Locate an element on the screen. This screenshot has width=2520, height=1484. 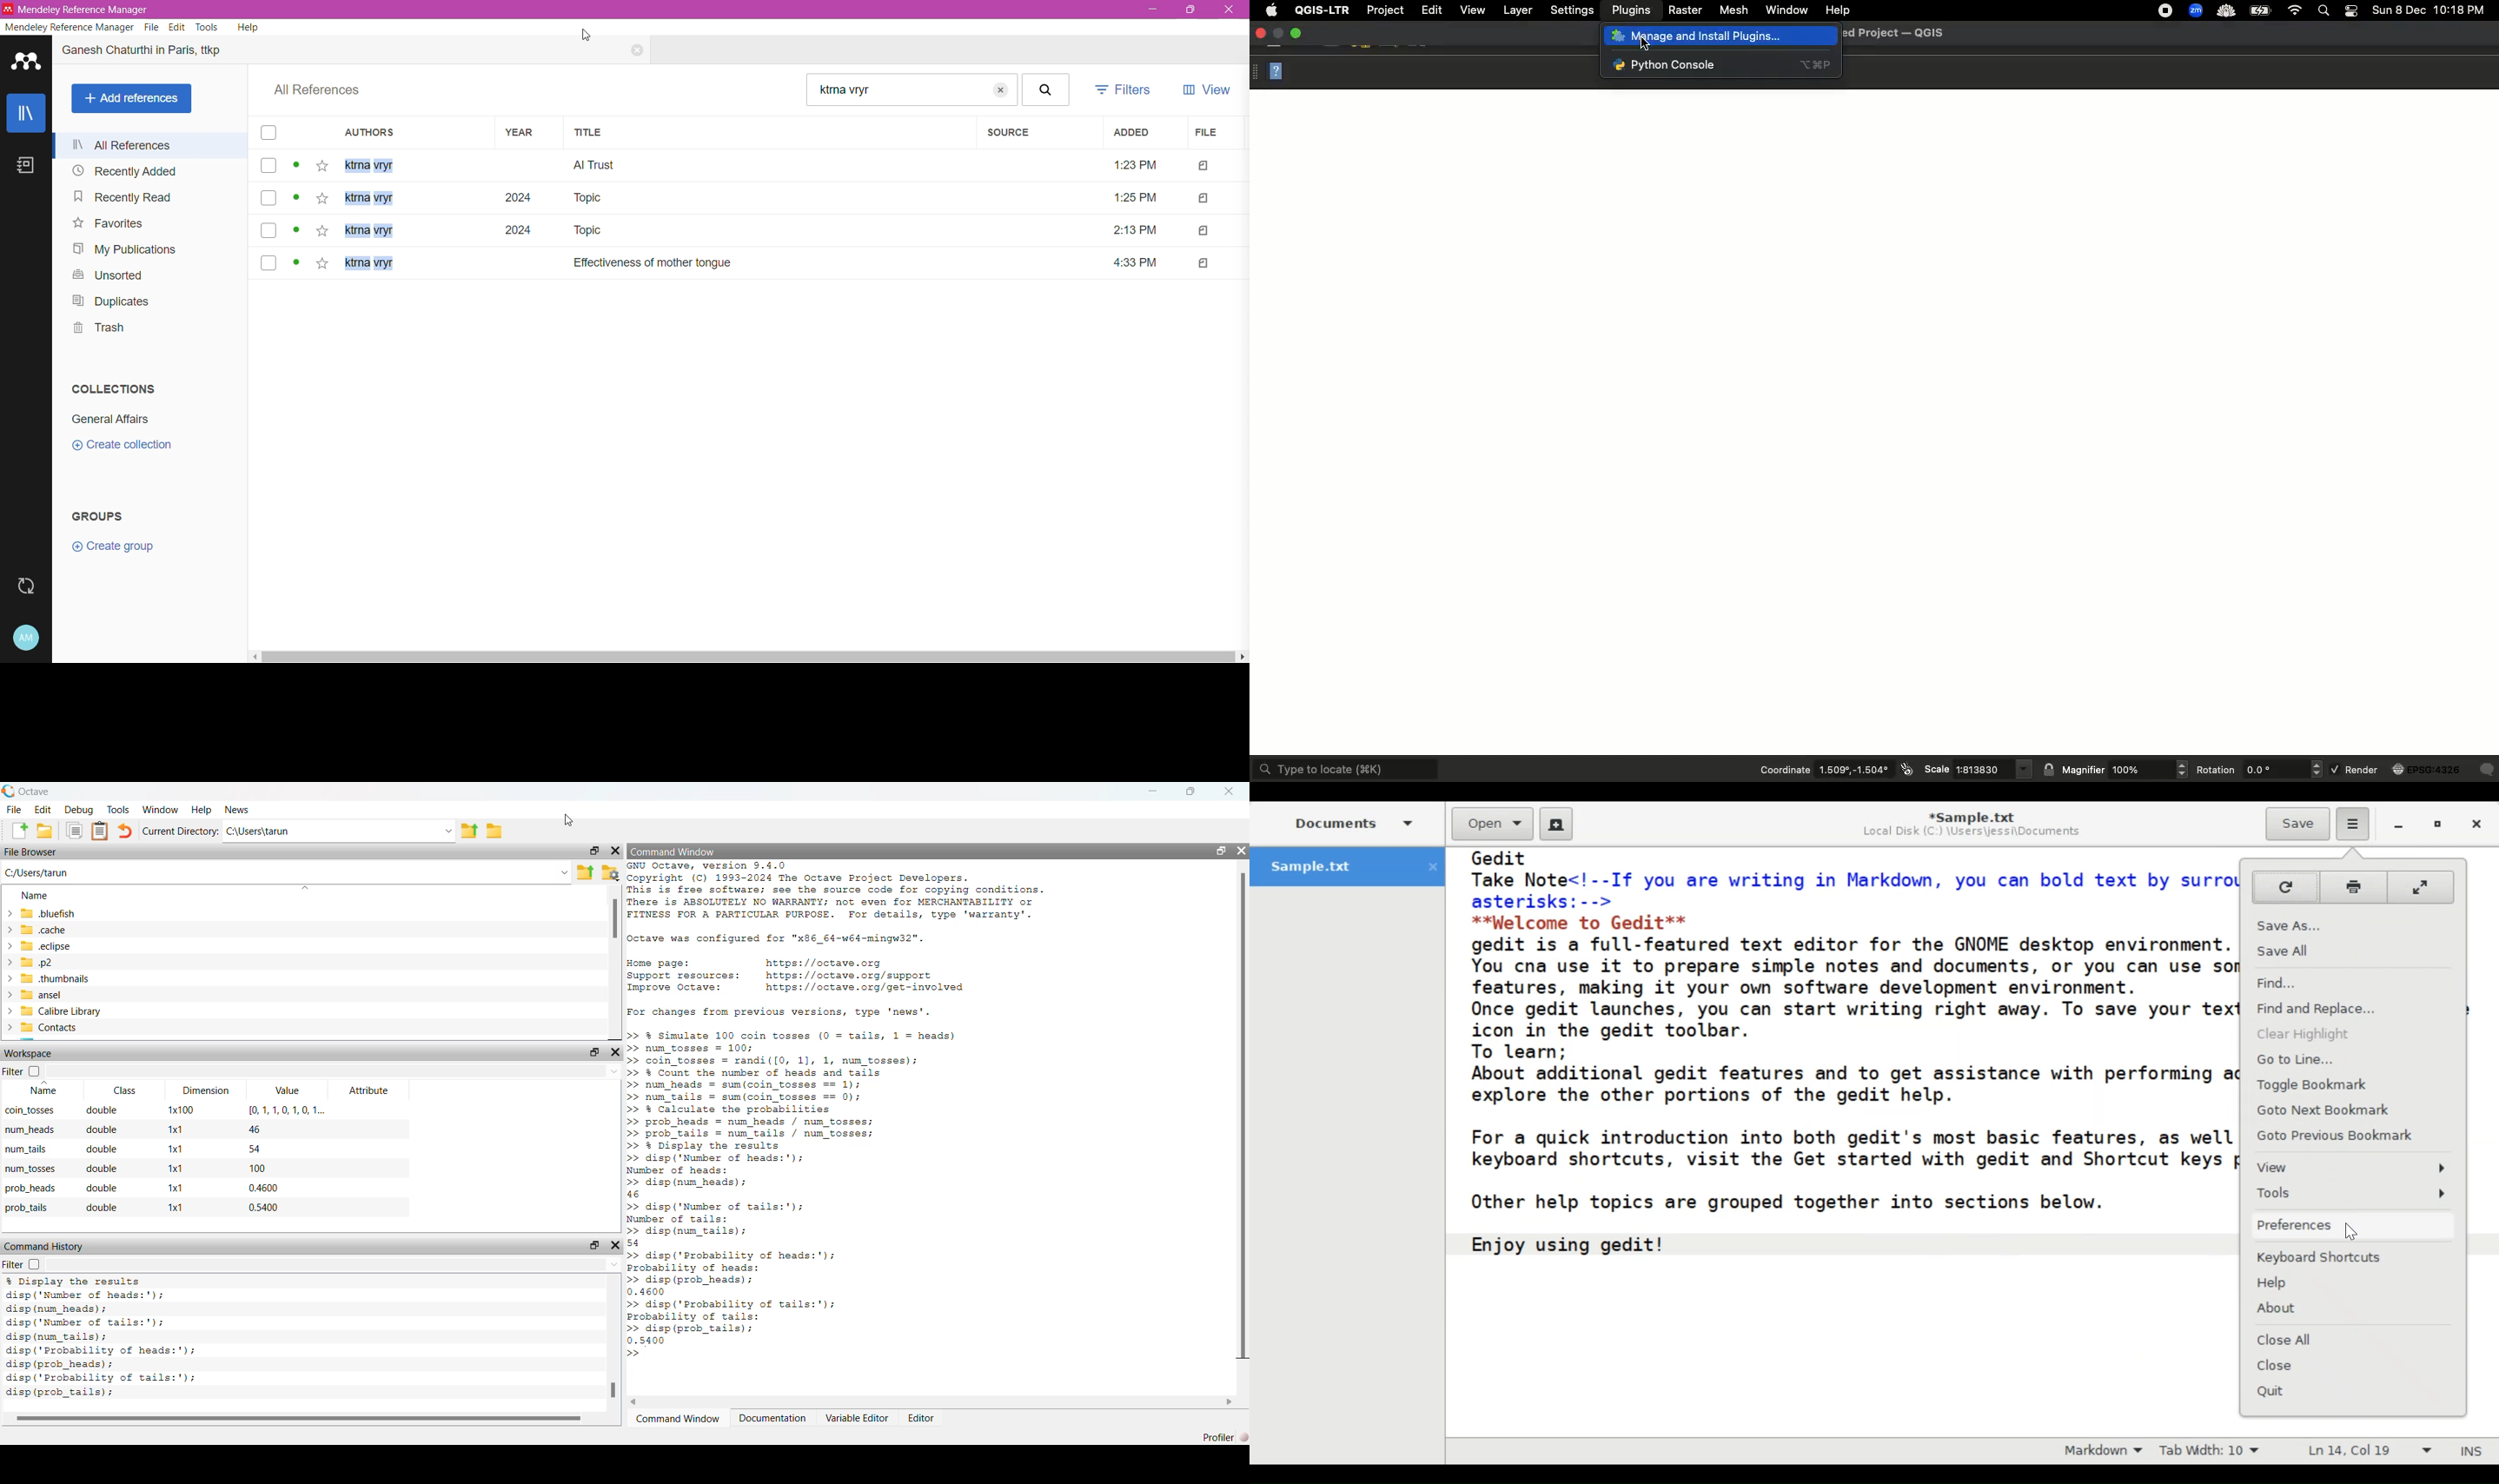
Account and Help is located at coordinates (25, 638).